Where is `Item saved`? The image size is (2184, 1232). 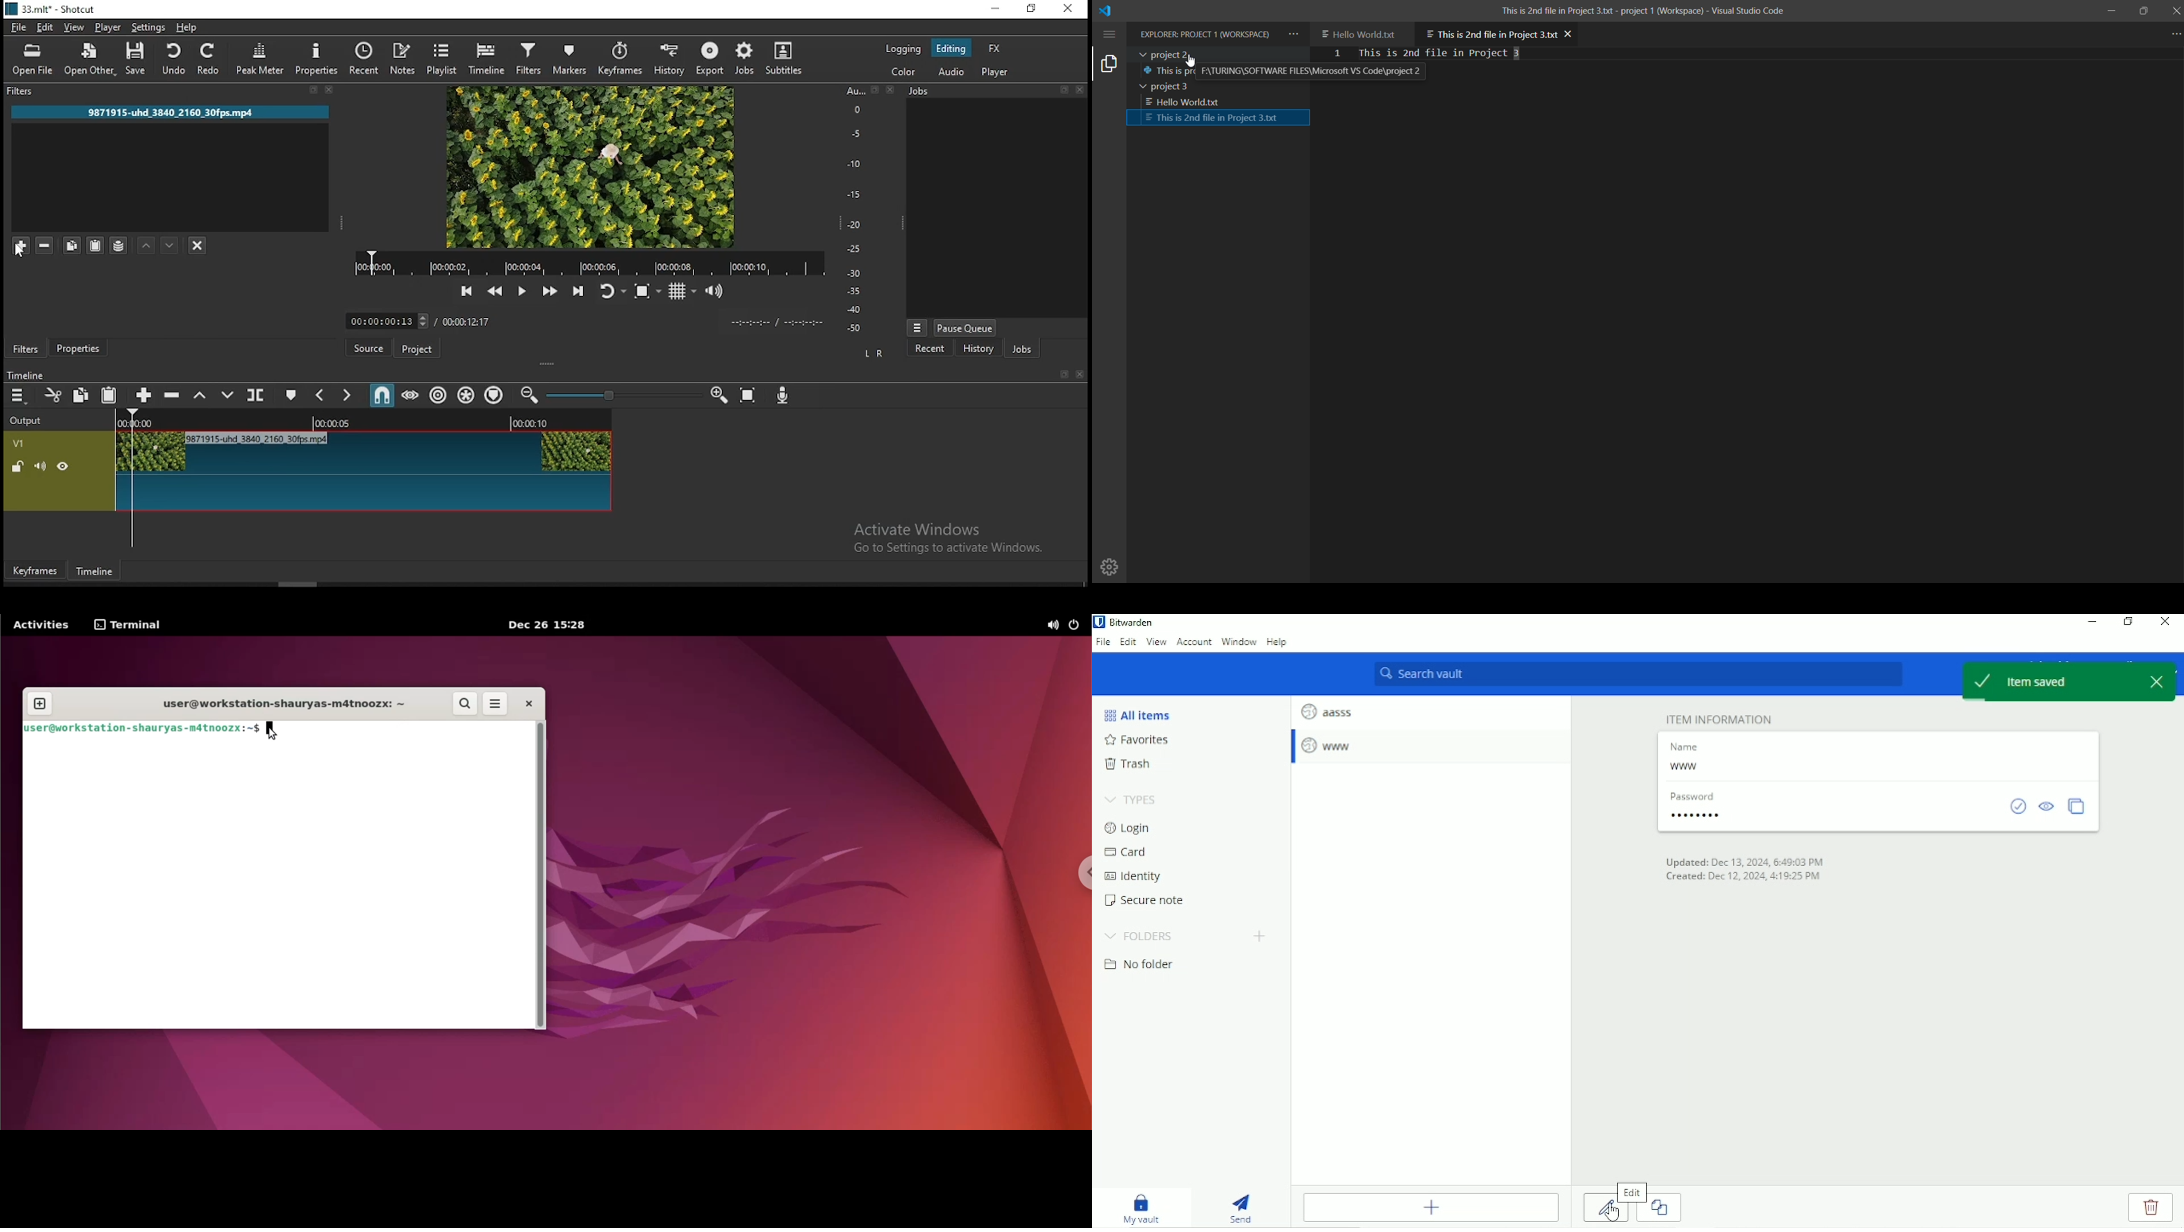
Item saved is located at coordinates (2069, 681).